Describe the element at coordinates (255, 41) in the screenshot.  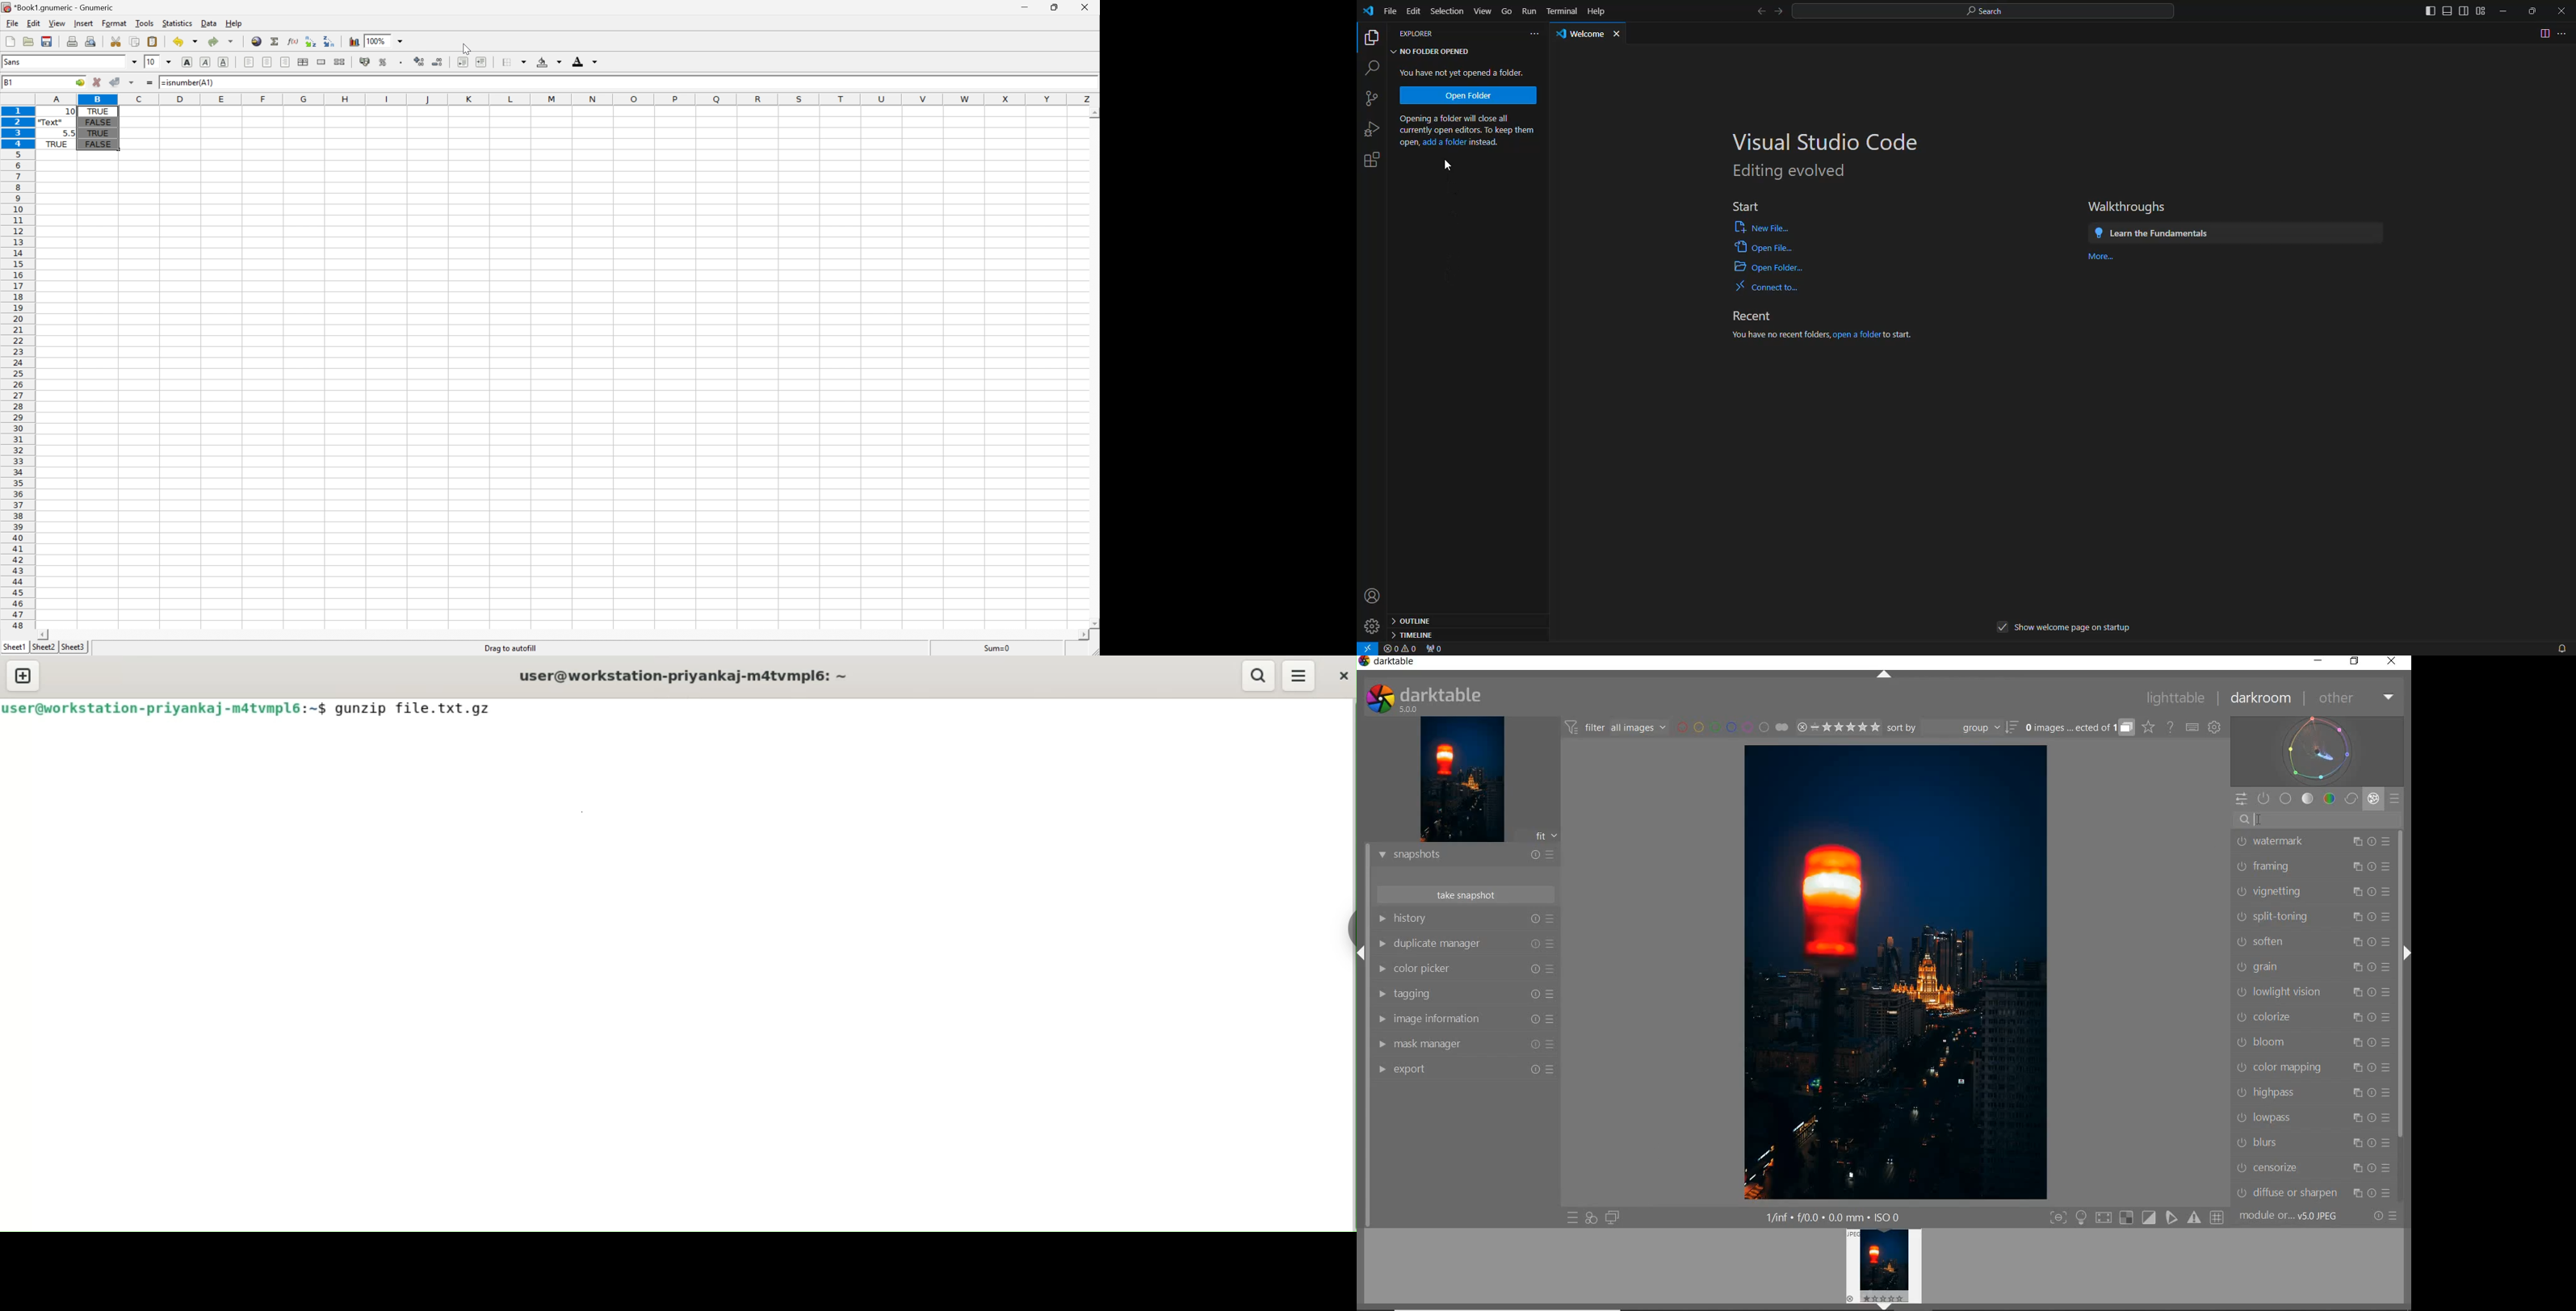
I see `Insert a hyperlink` at that location.